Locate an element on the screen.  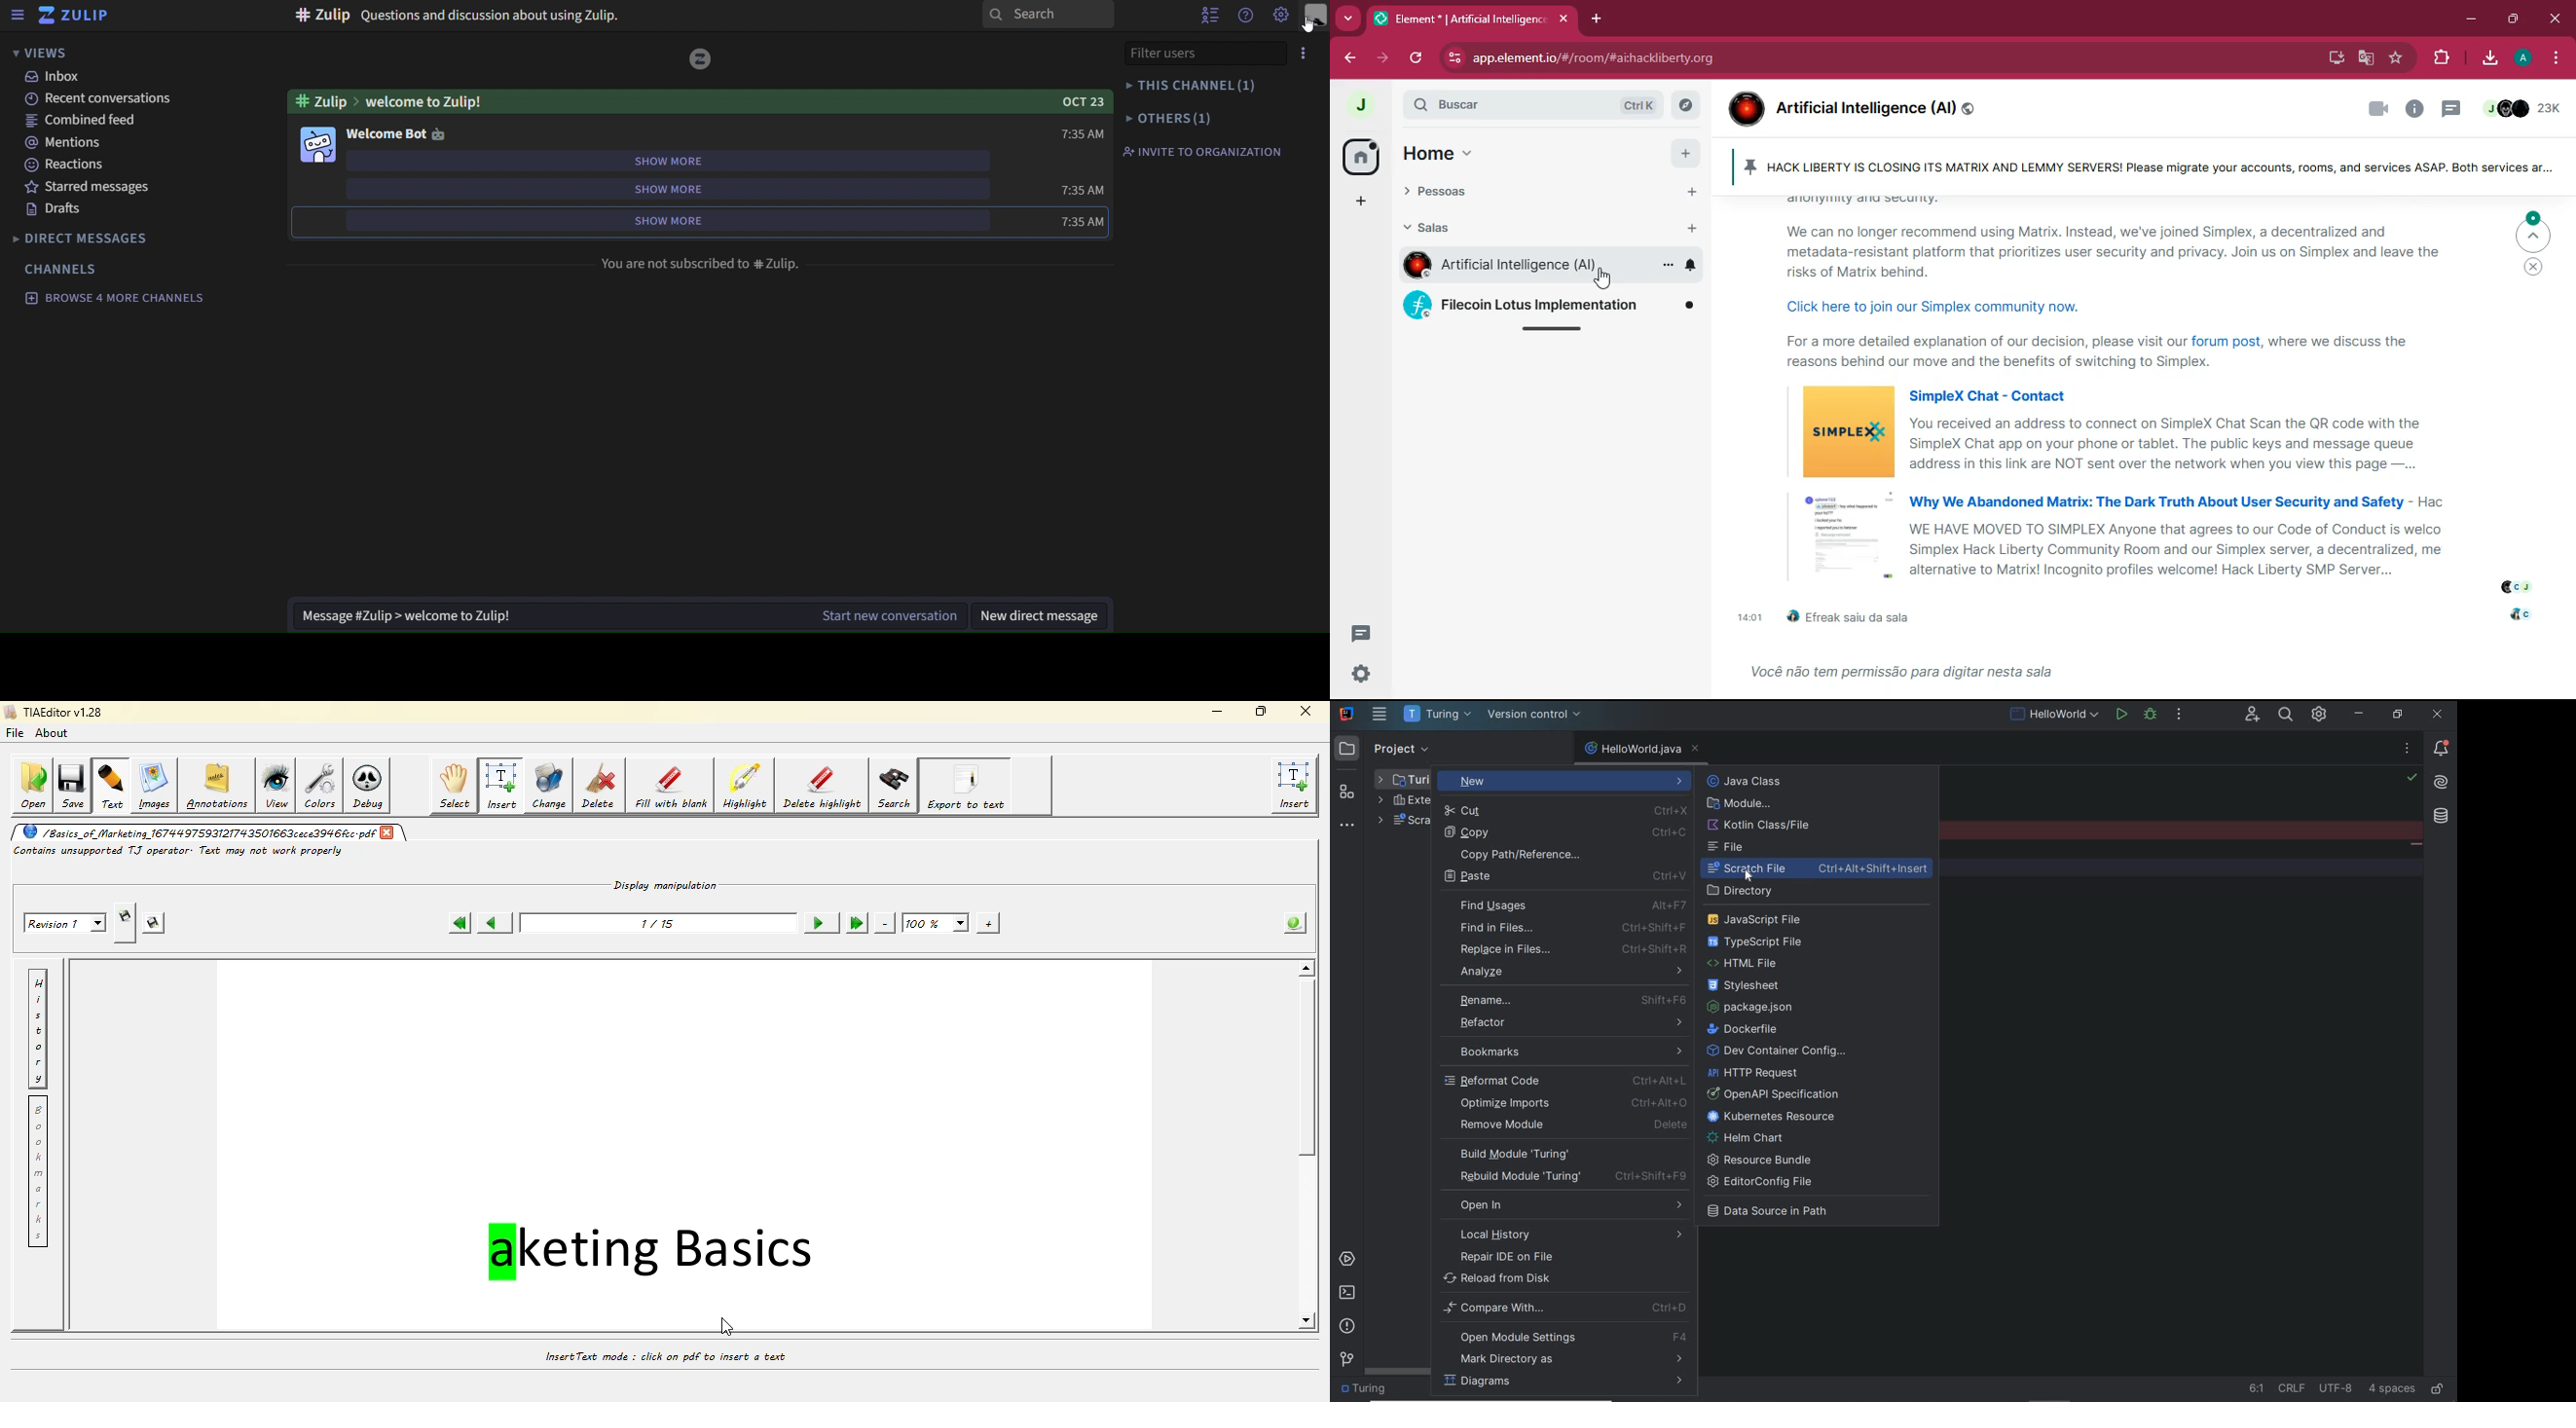
analyze is located at coordinates (1572, 970).